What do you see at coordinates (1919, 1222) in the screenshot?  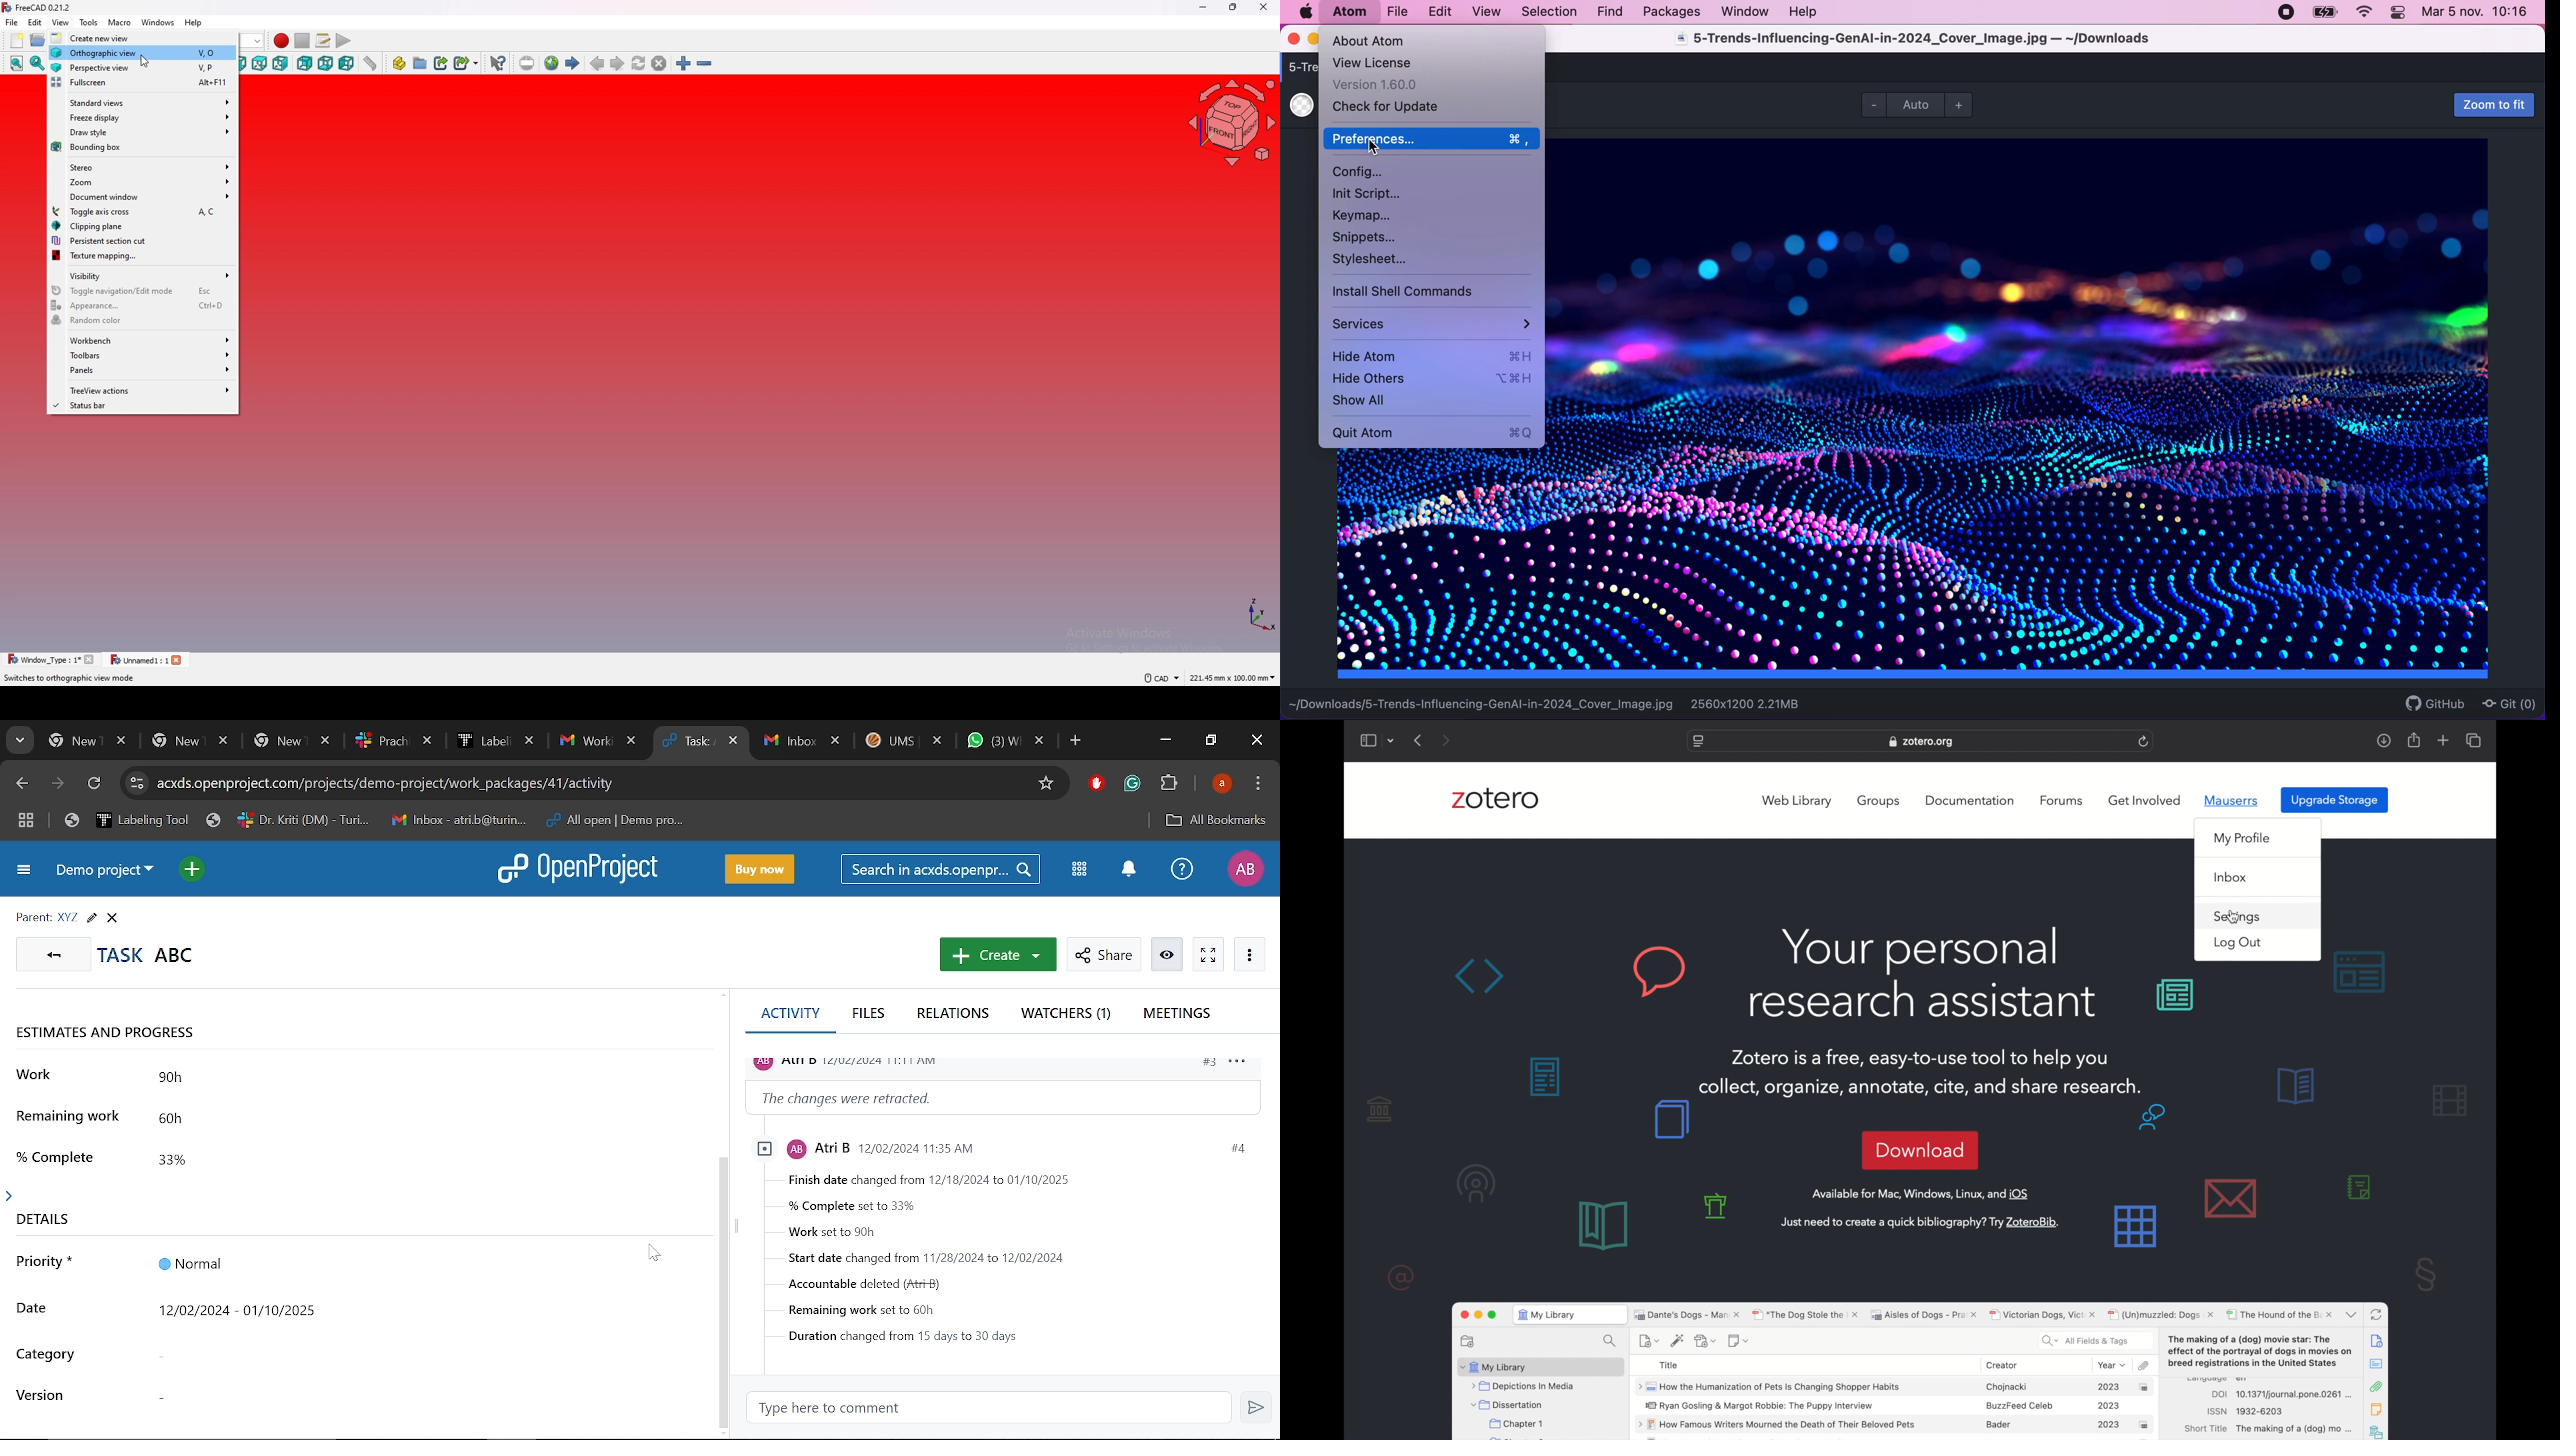 I see `just need to create a quick bibliography? try zoterobib` at bounding box center [1919, 1222].